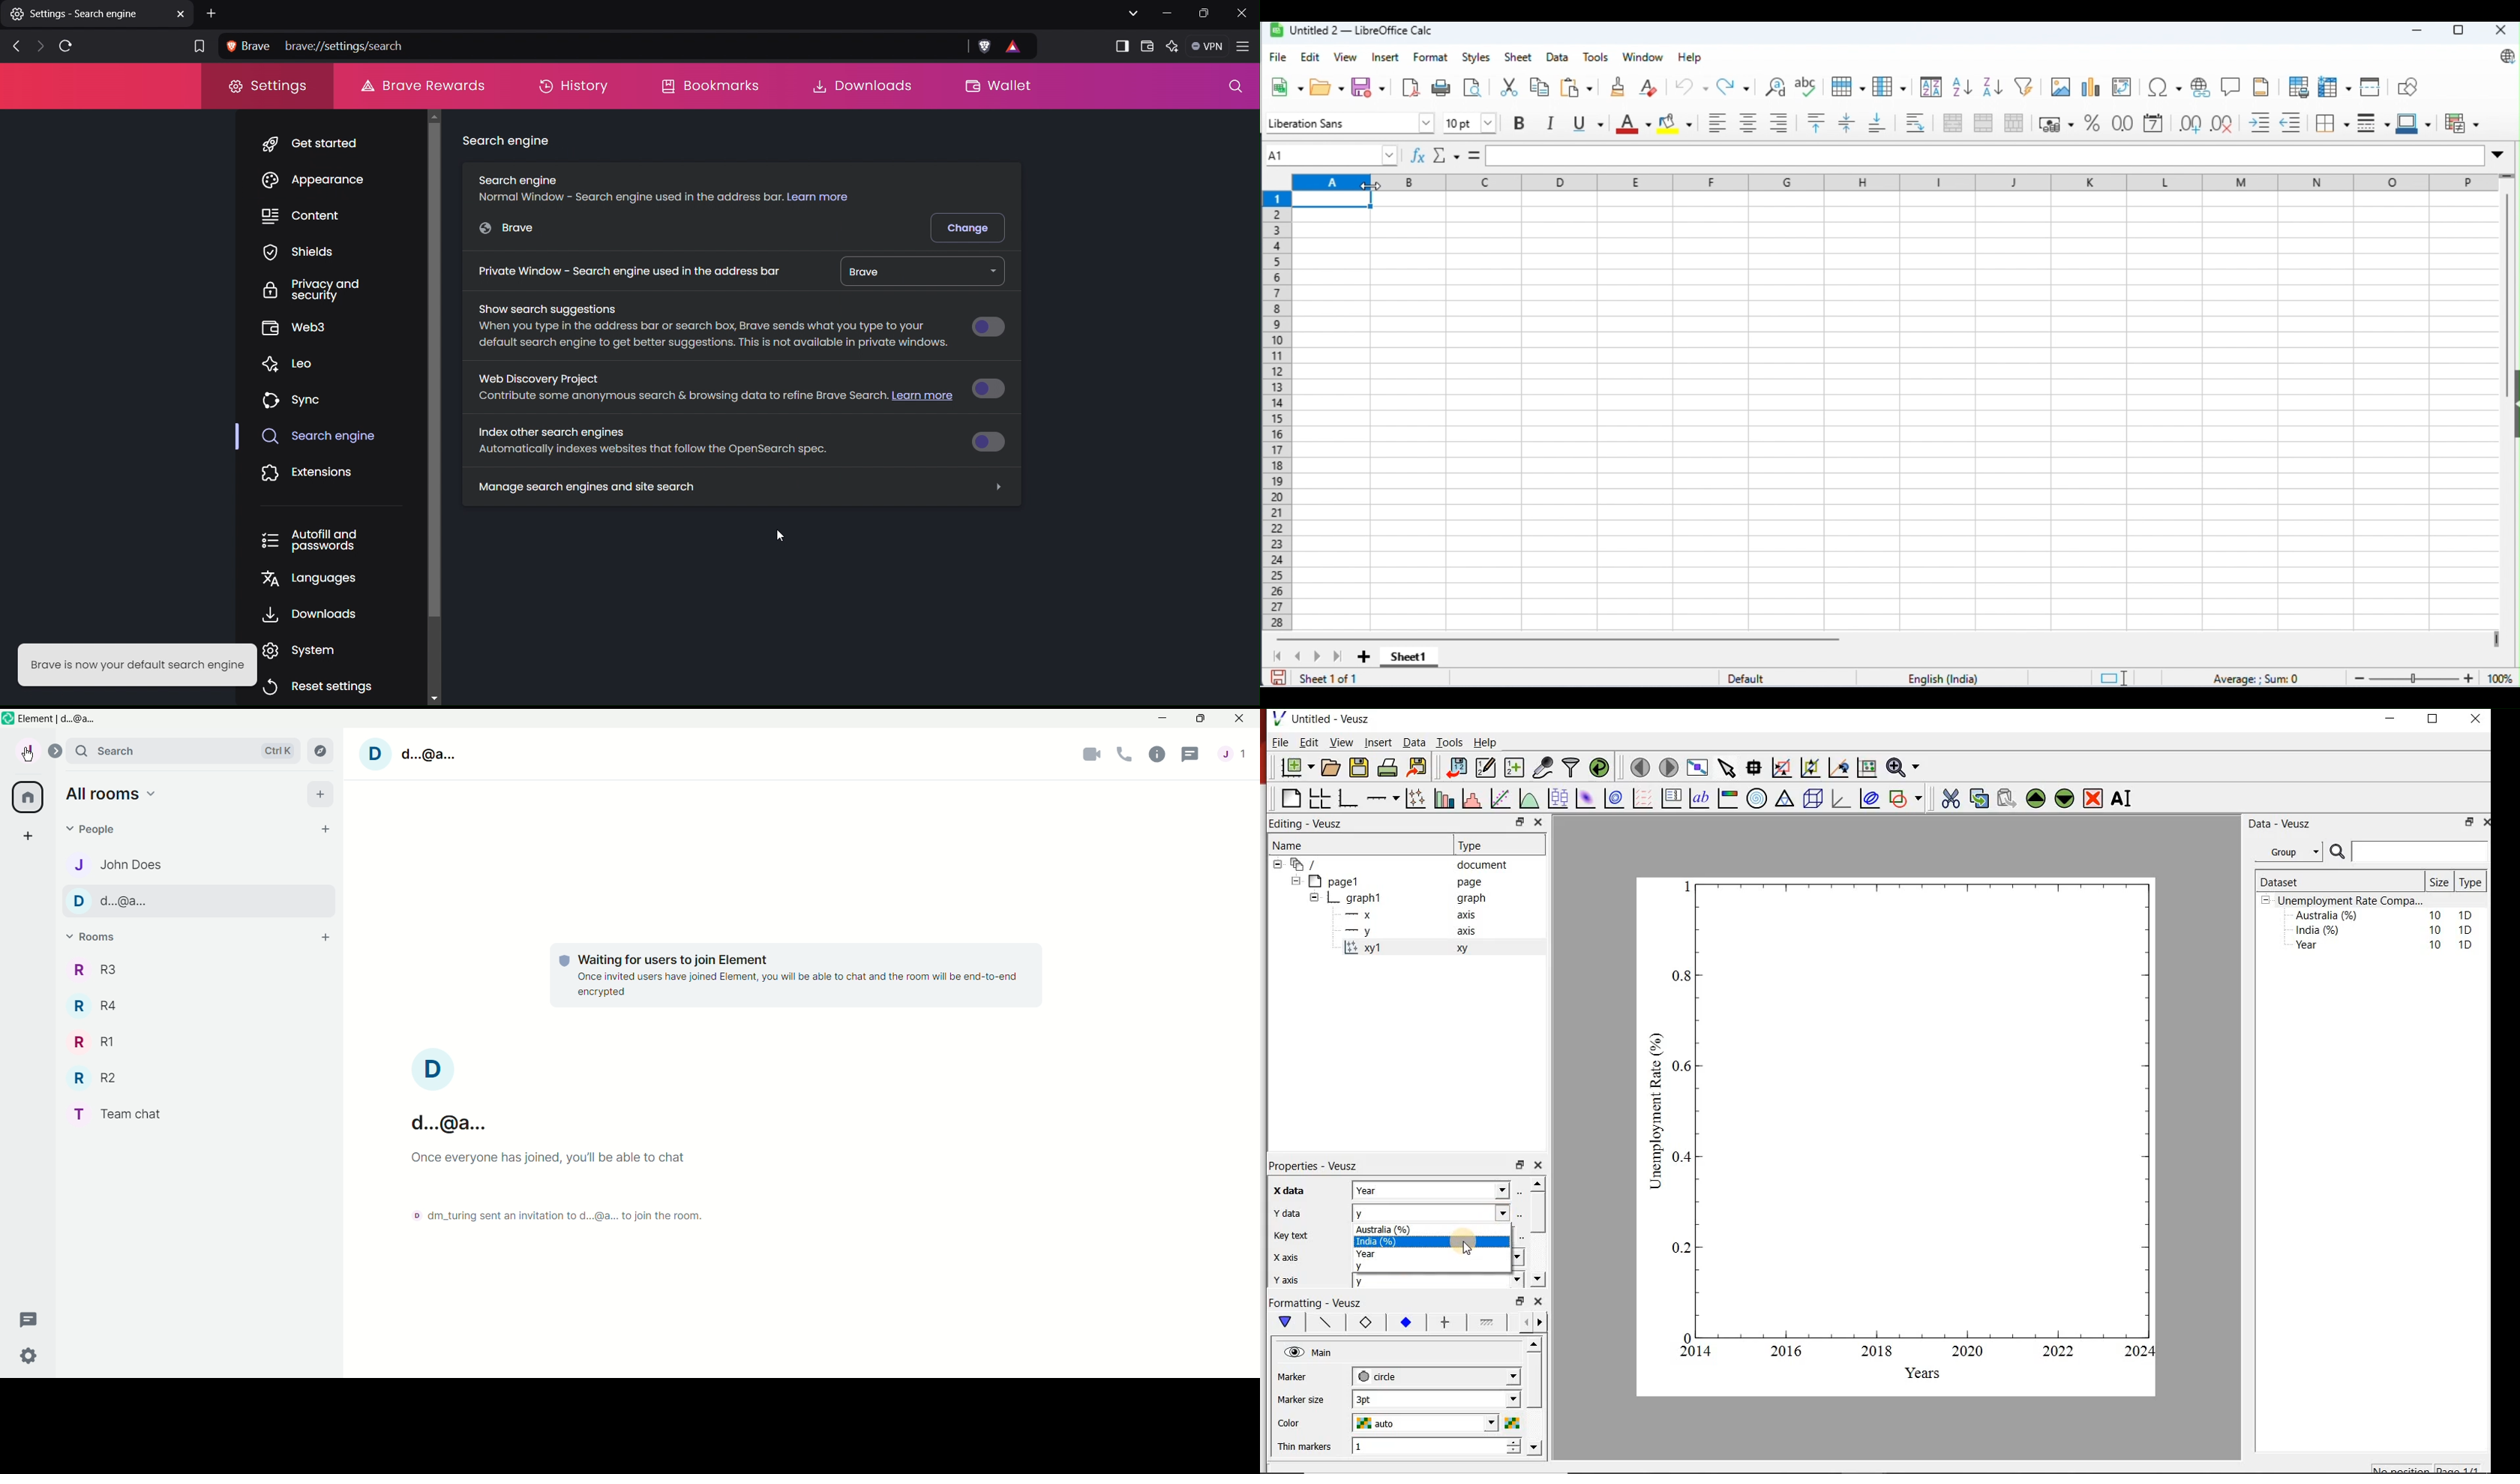 Image resolution: width=2520 pixels, height=1484 pixels. I want to click on settings, so click(98, 16).